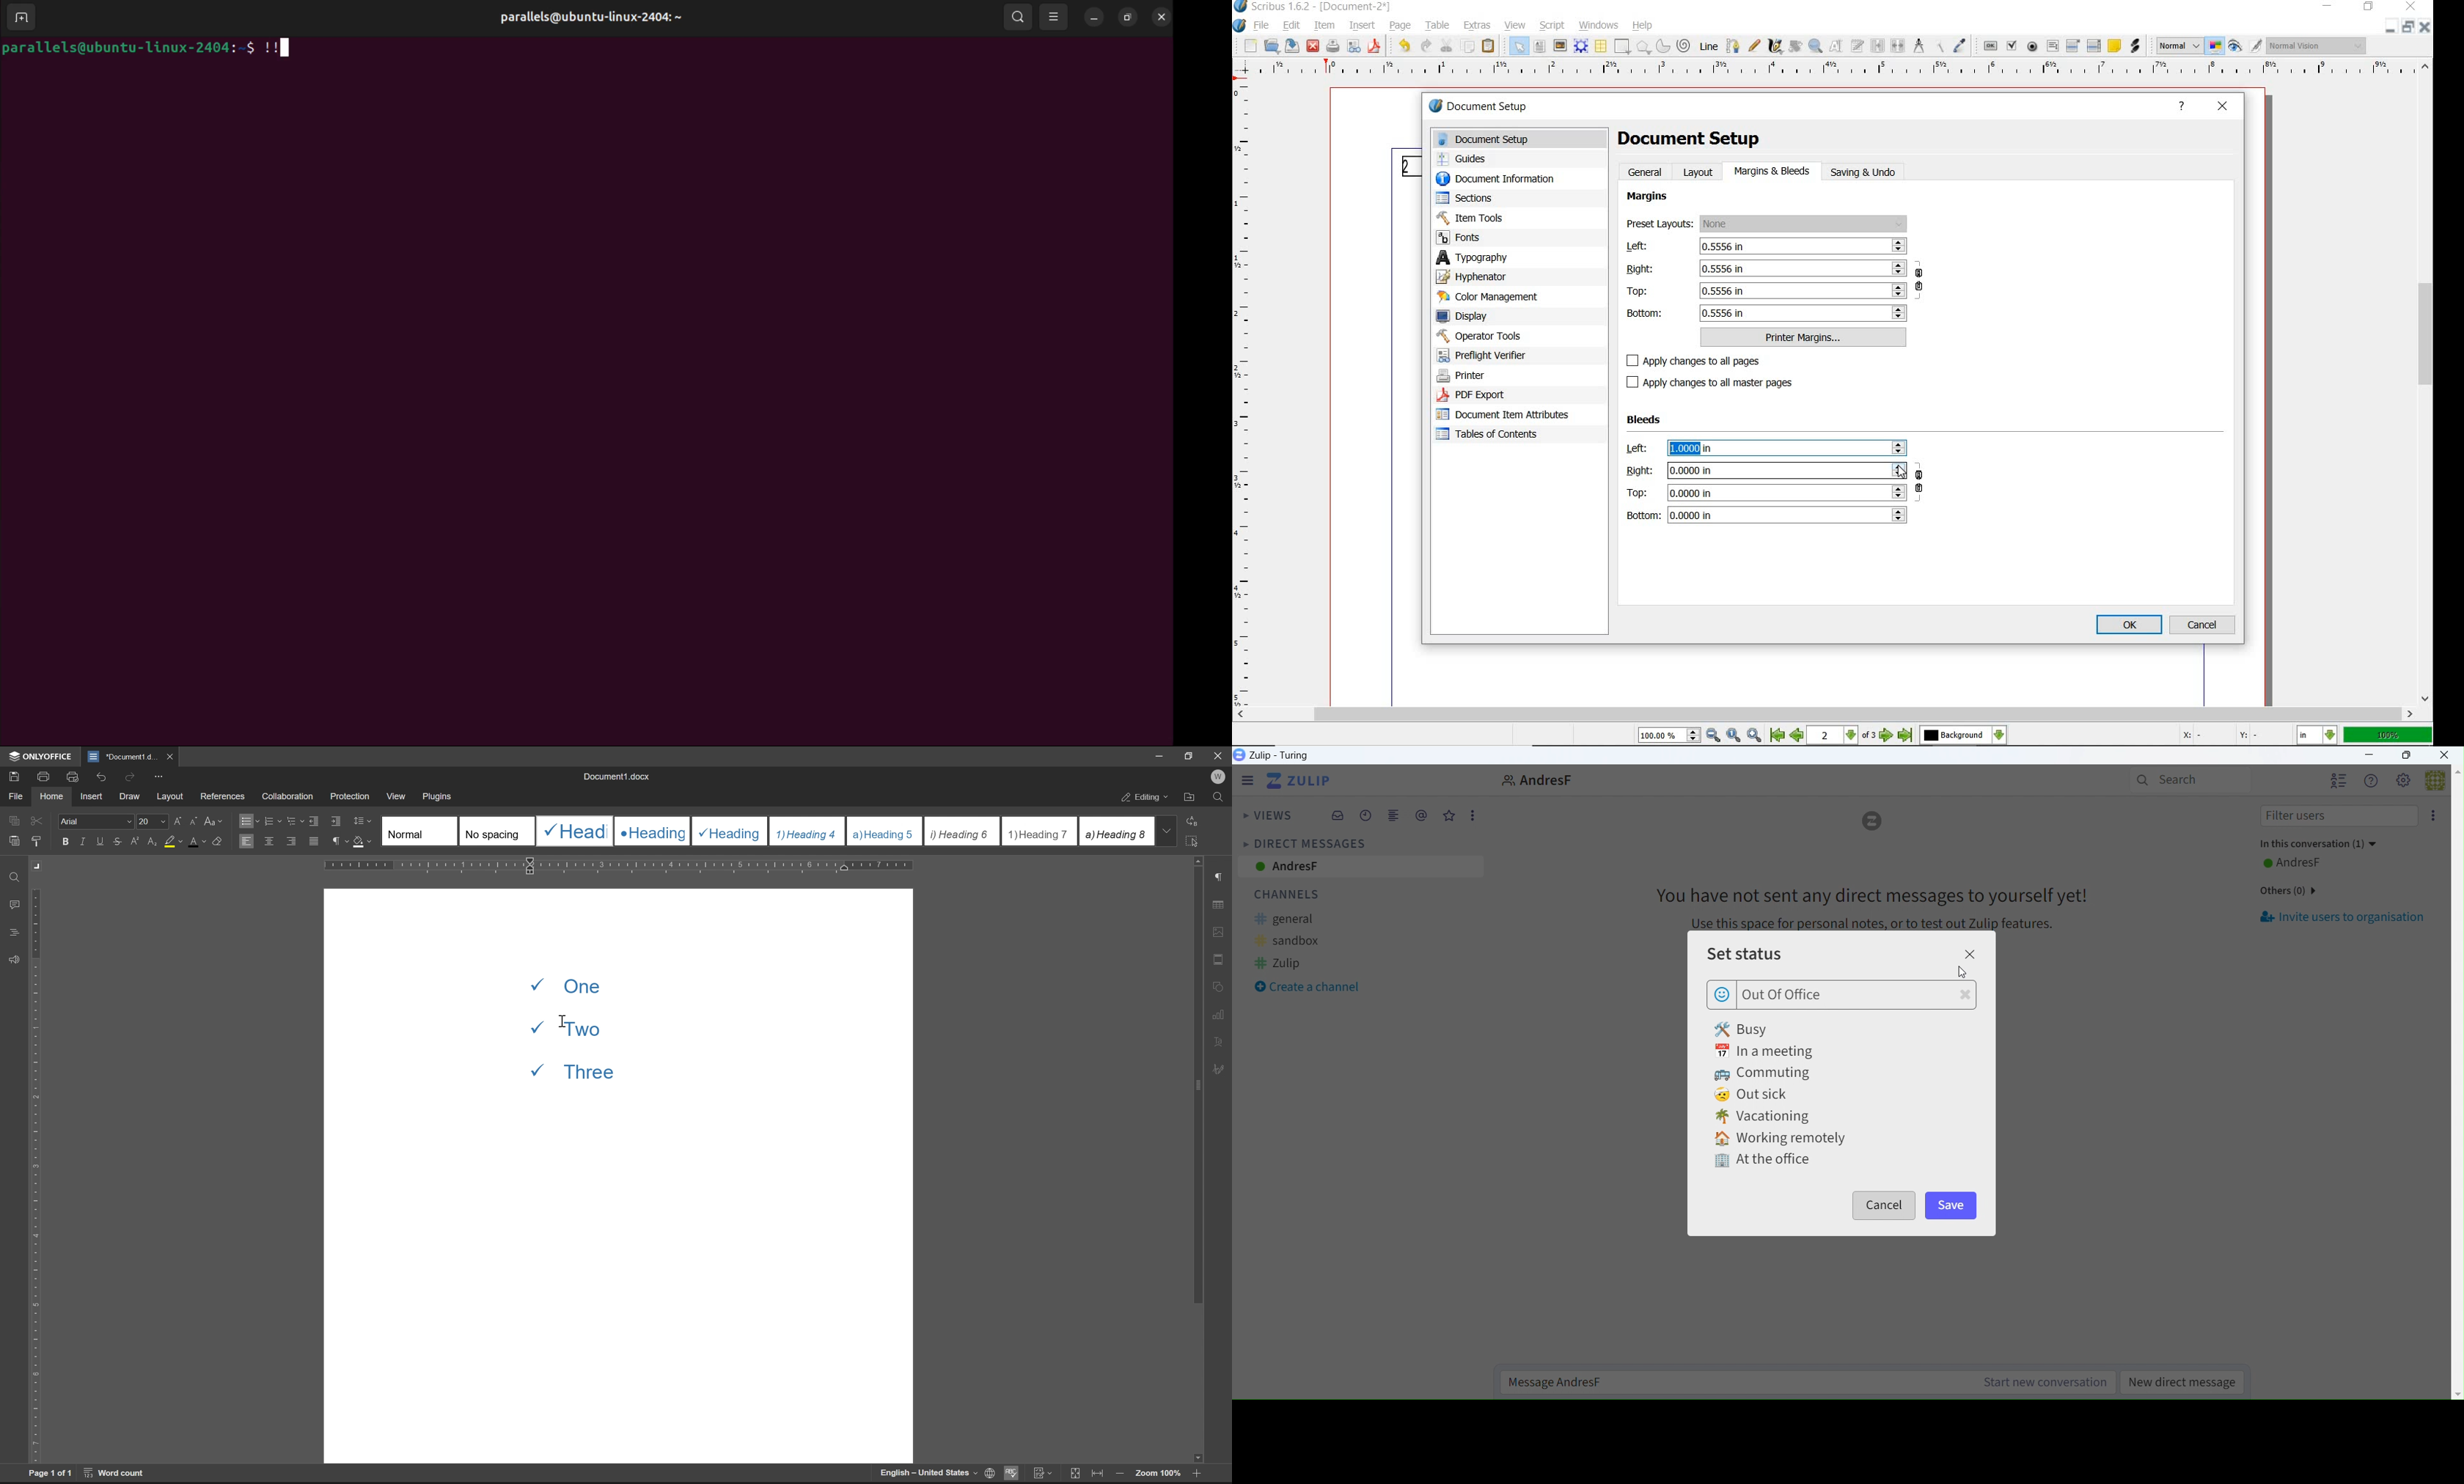 This screenshot has height=1484, width=2464. I want to click on numbering, so click(272, 821).